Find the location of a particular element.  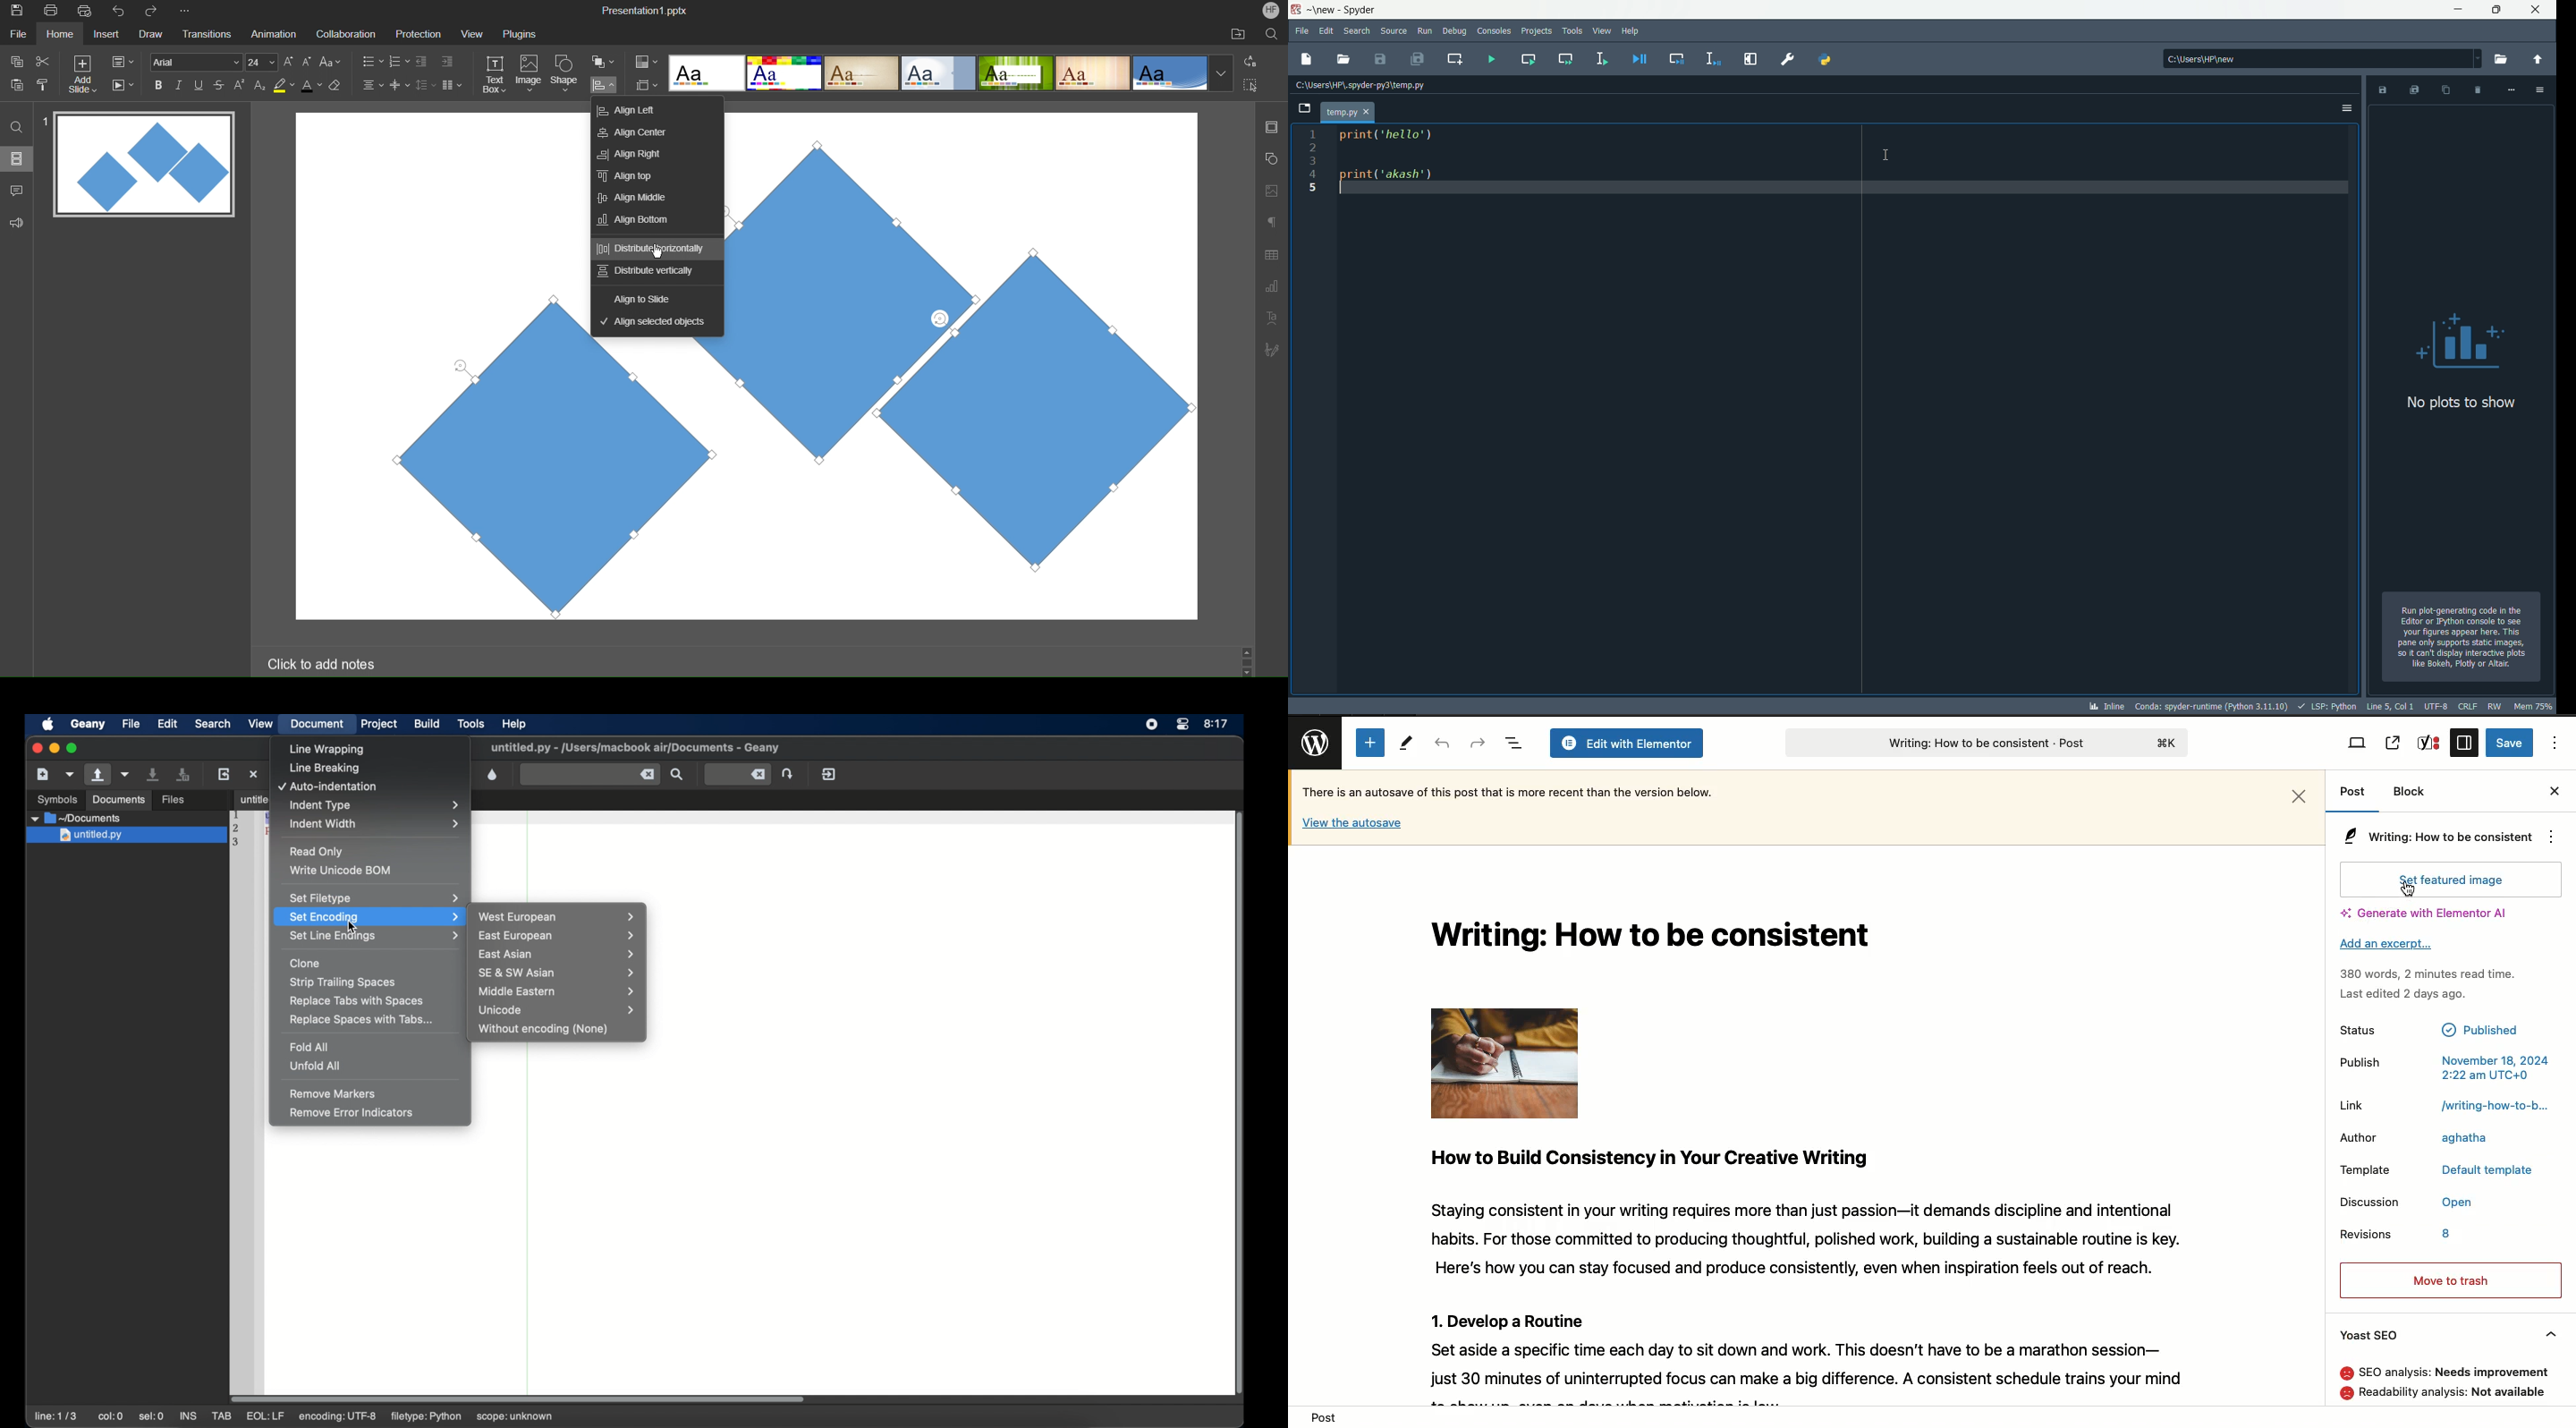

Slide Settings is located at coordinates (1270, 127).